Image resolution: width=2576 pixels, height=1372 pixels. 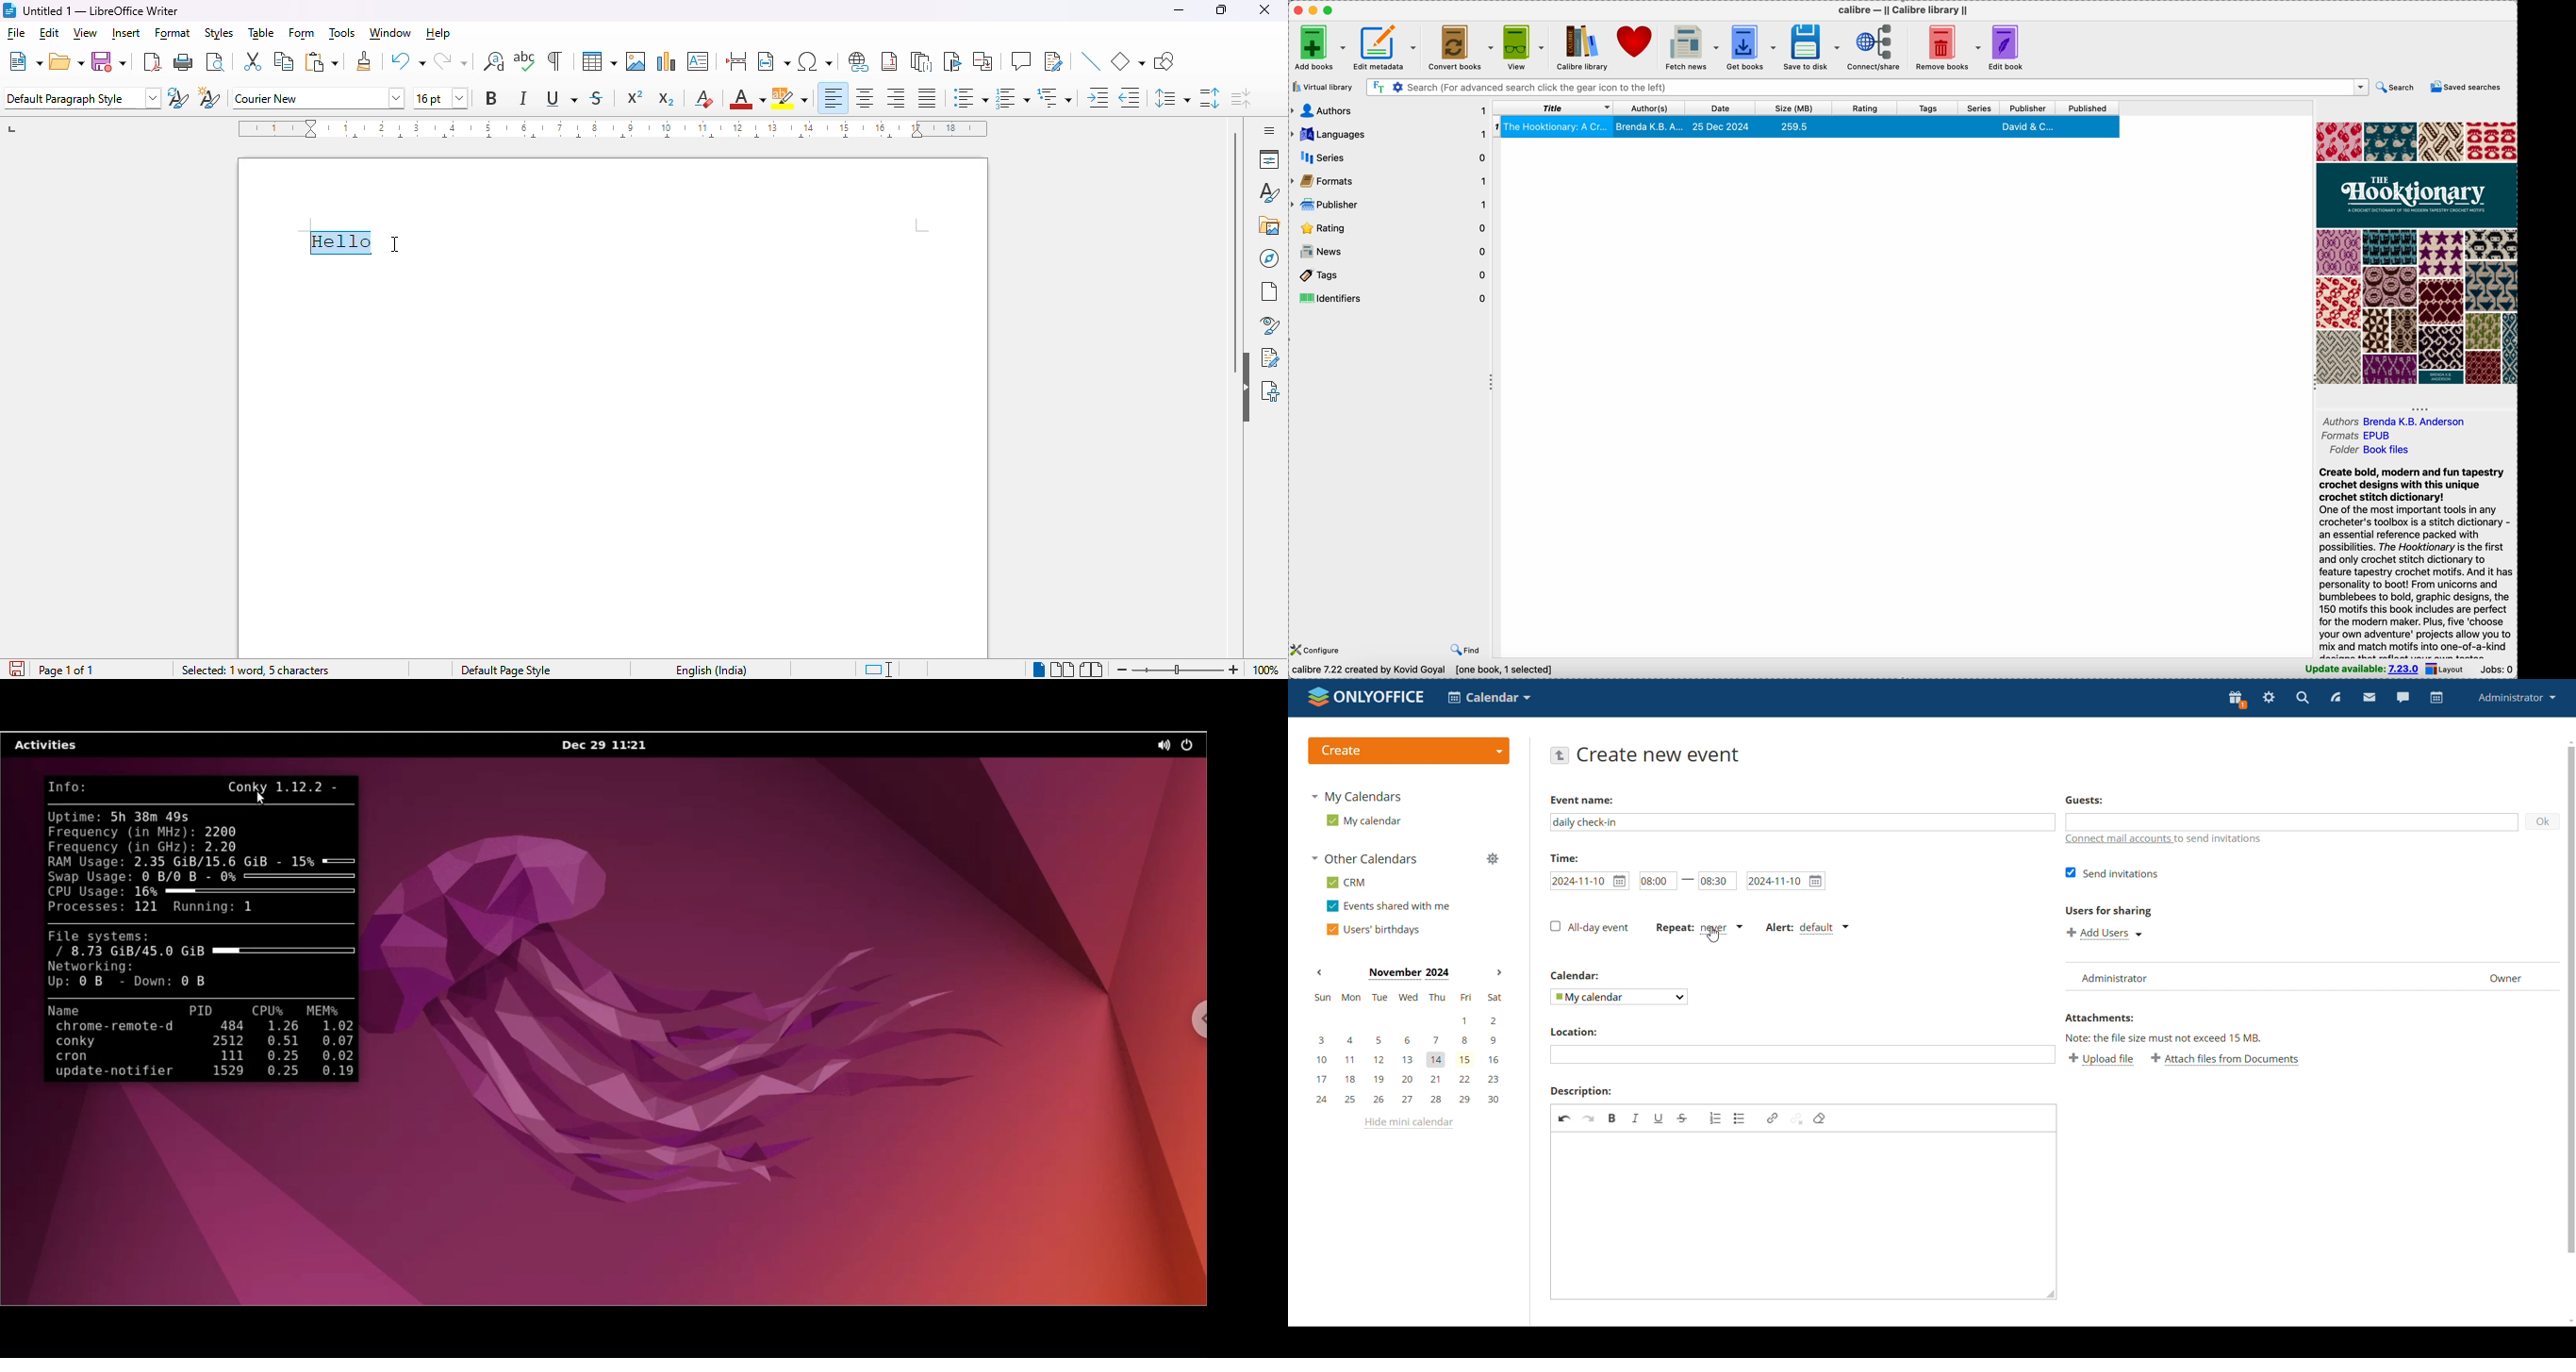 What do you see at coordinates (951, 61) in the screenshot?
I see `insert bookmark` at bounding box center [951, 61].